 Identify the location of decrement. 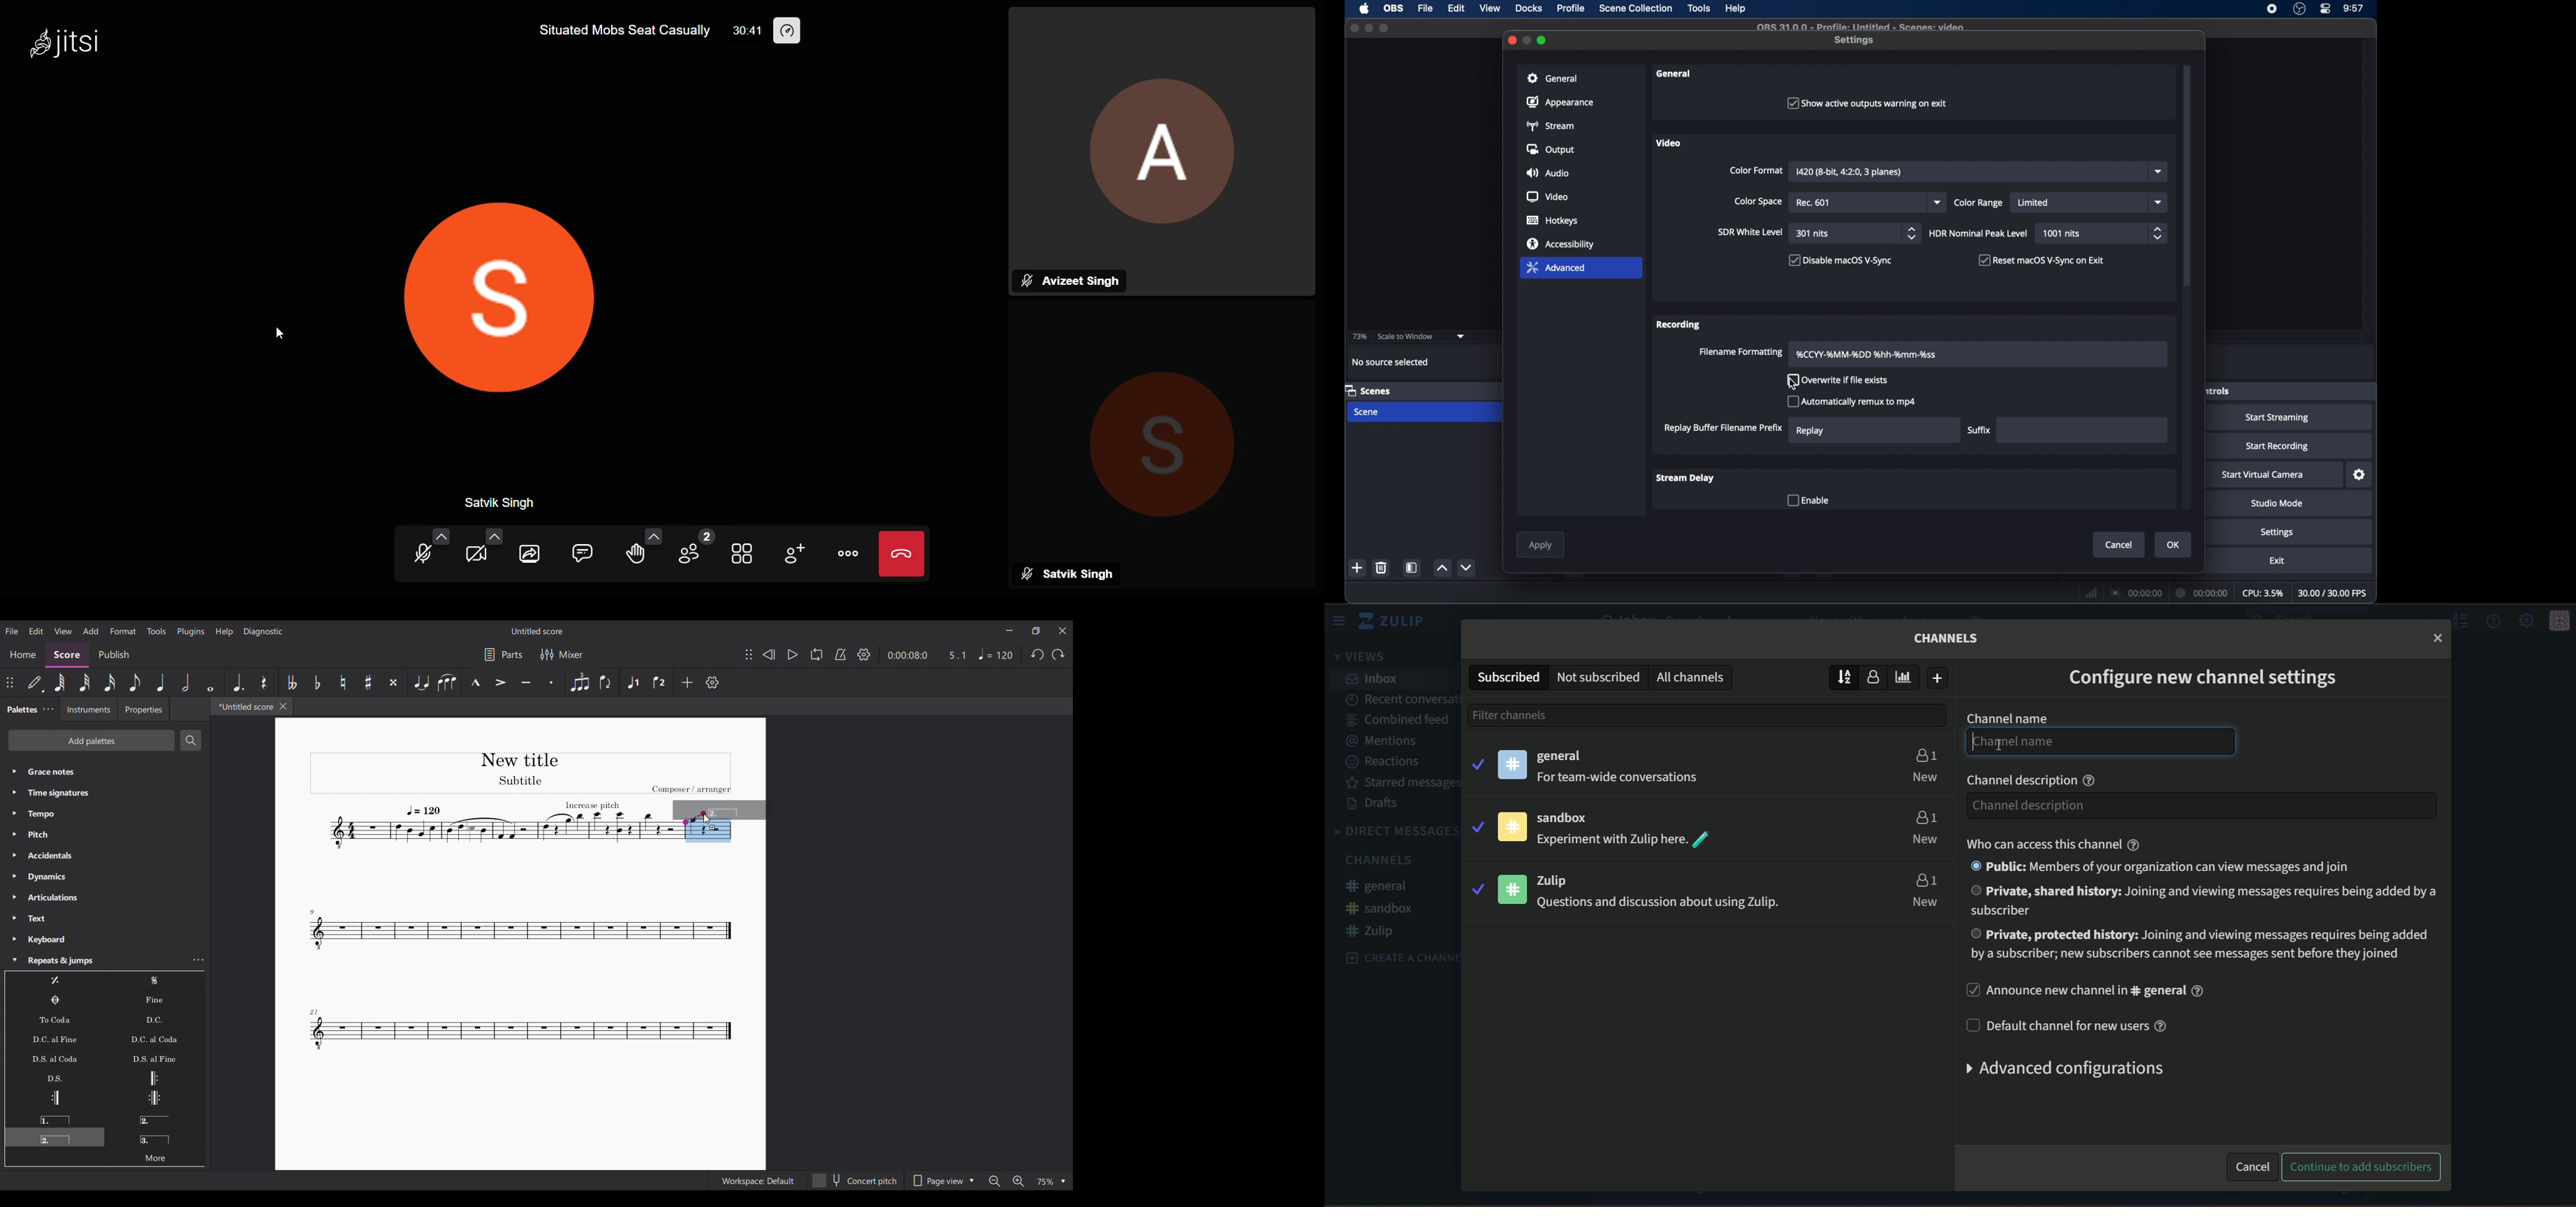
(1467, 568).